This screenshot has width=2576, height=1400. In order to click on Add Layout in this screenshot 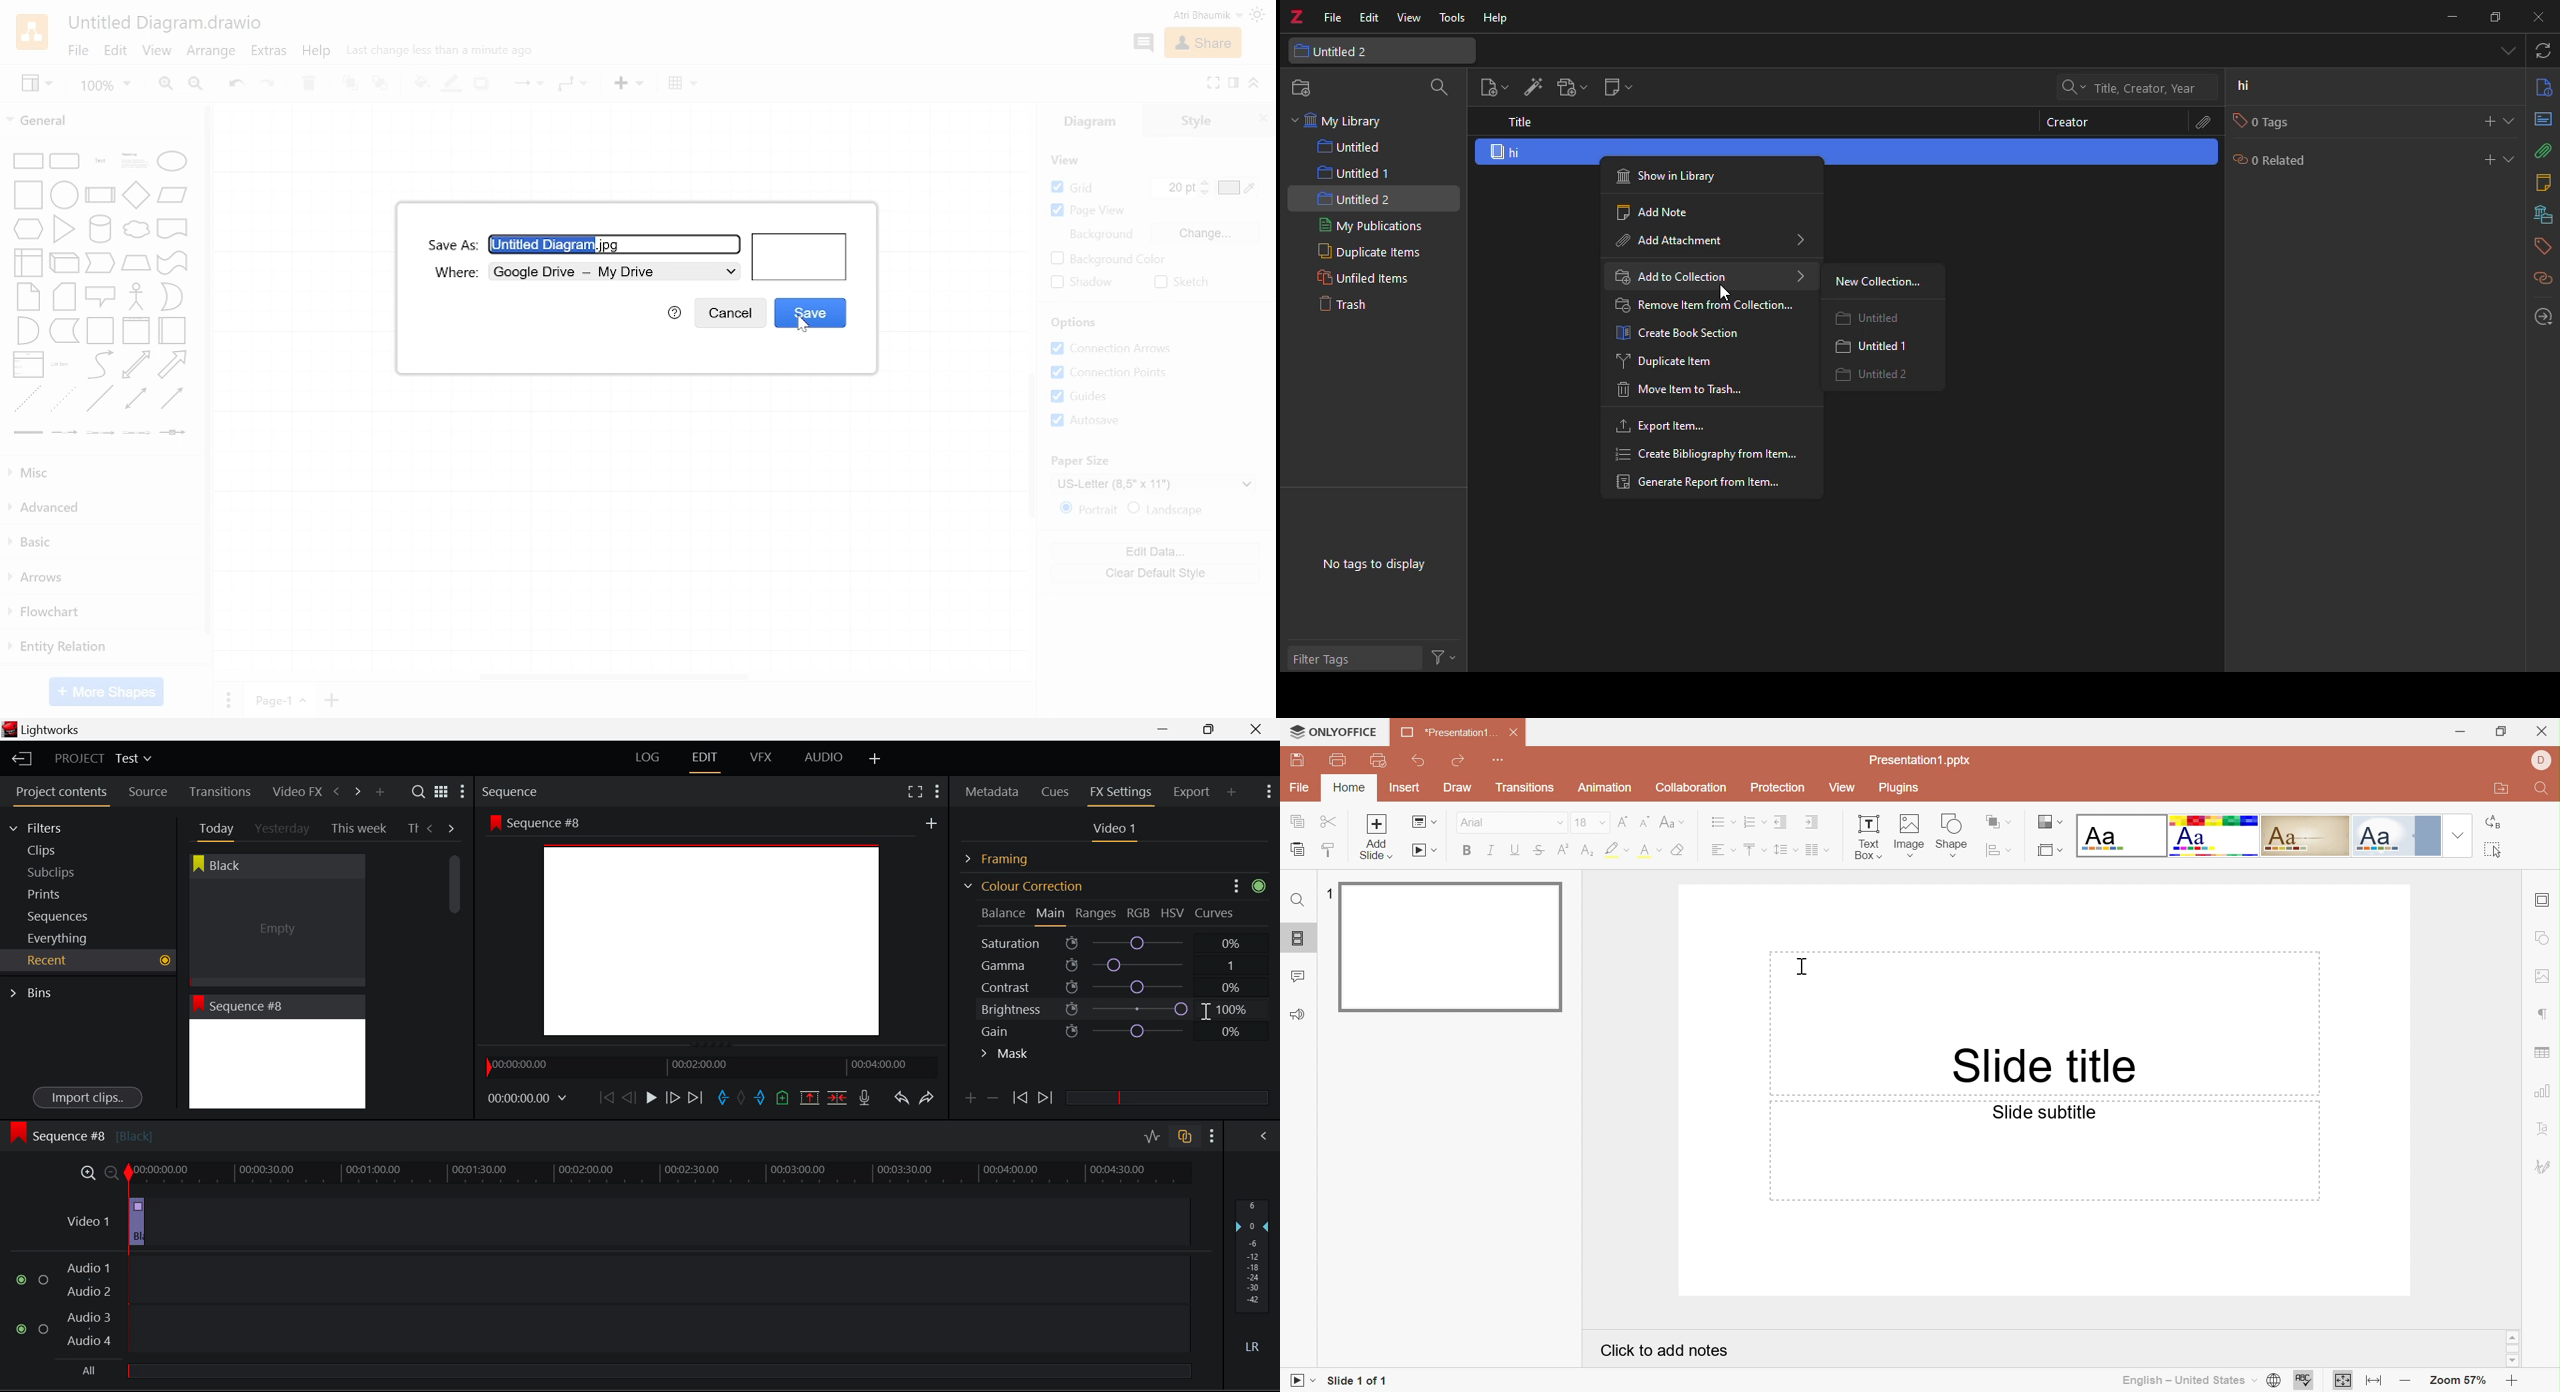, I will do `click(875, 759)`.